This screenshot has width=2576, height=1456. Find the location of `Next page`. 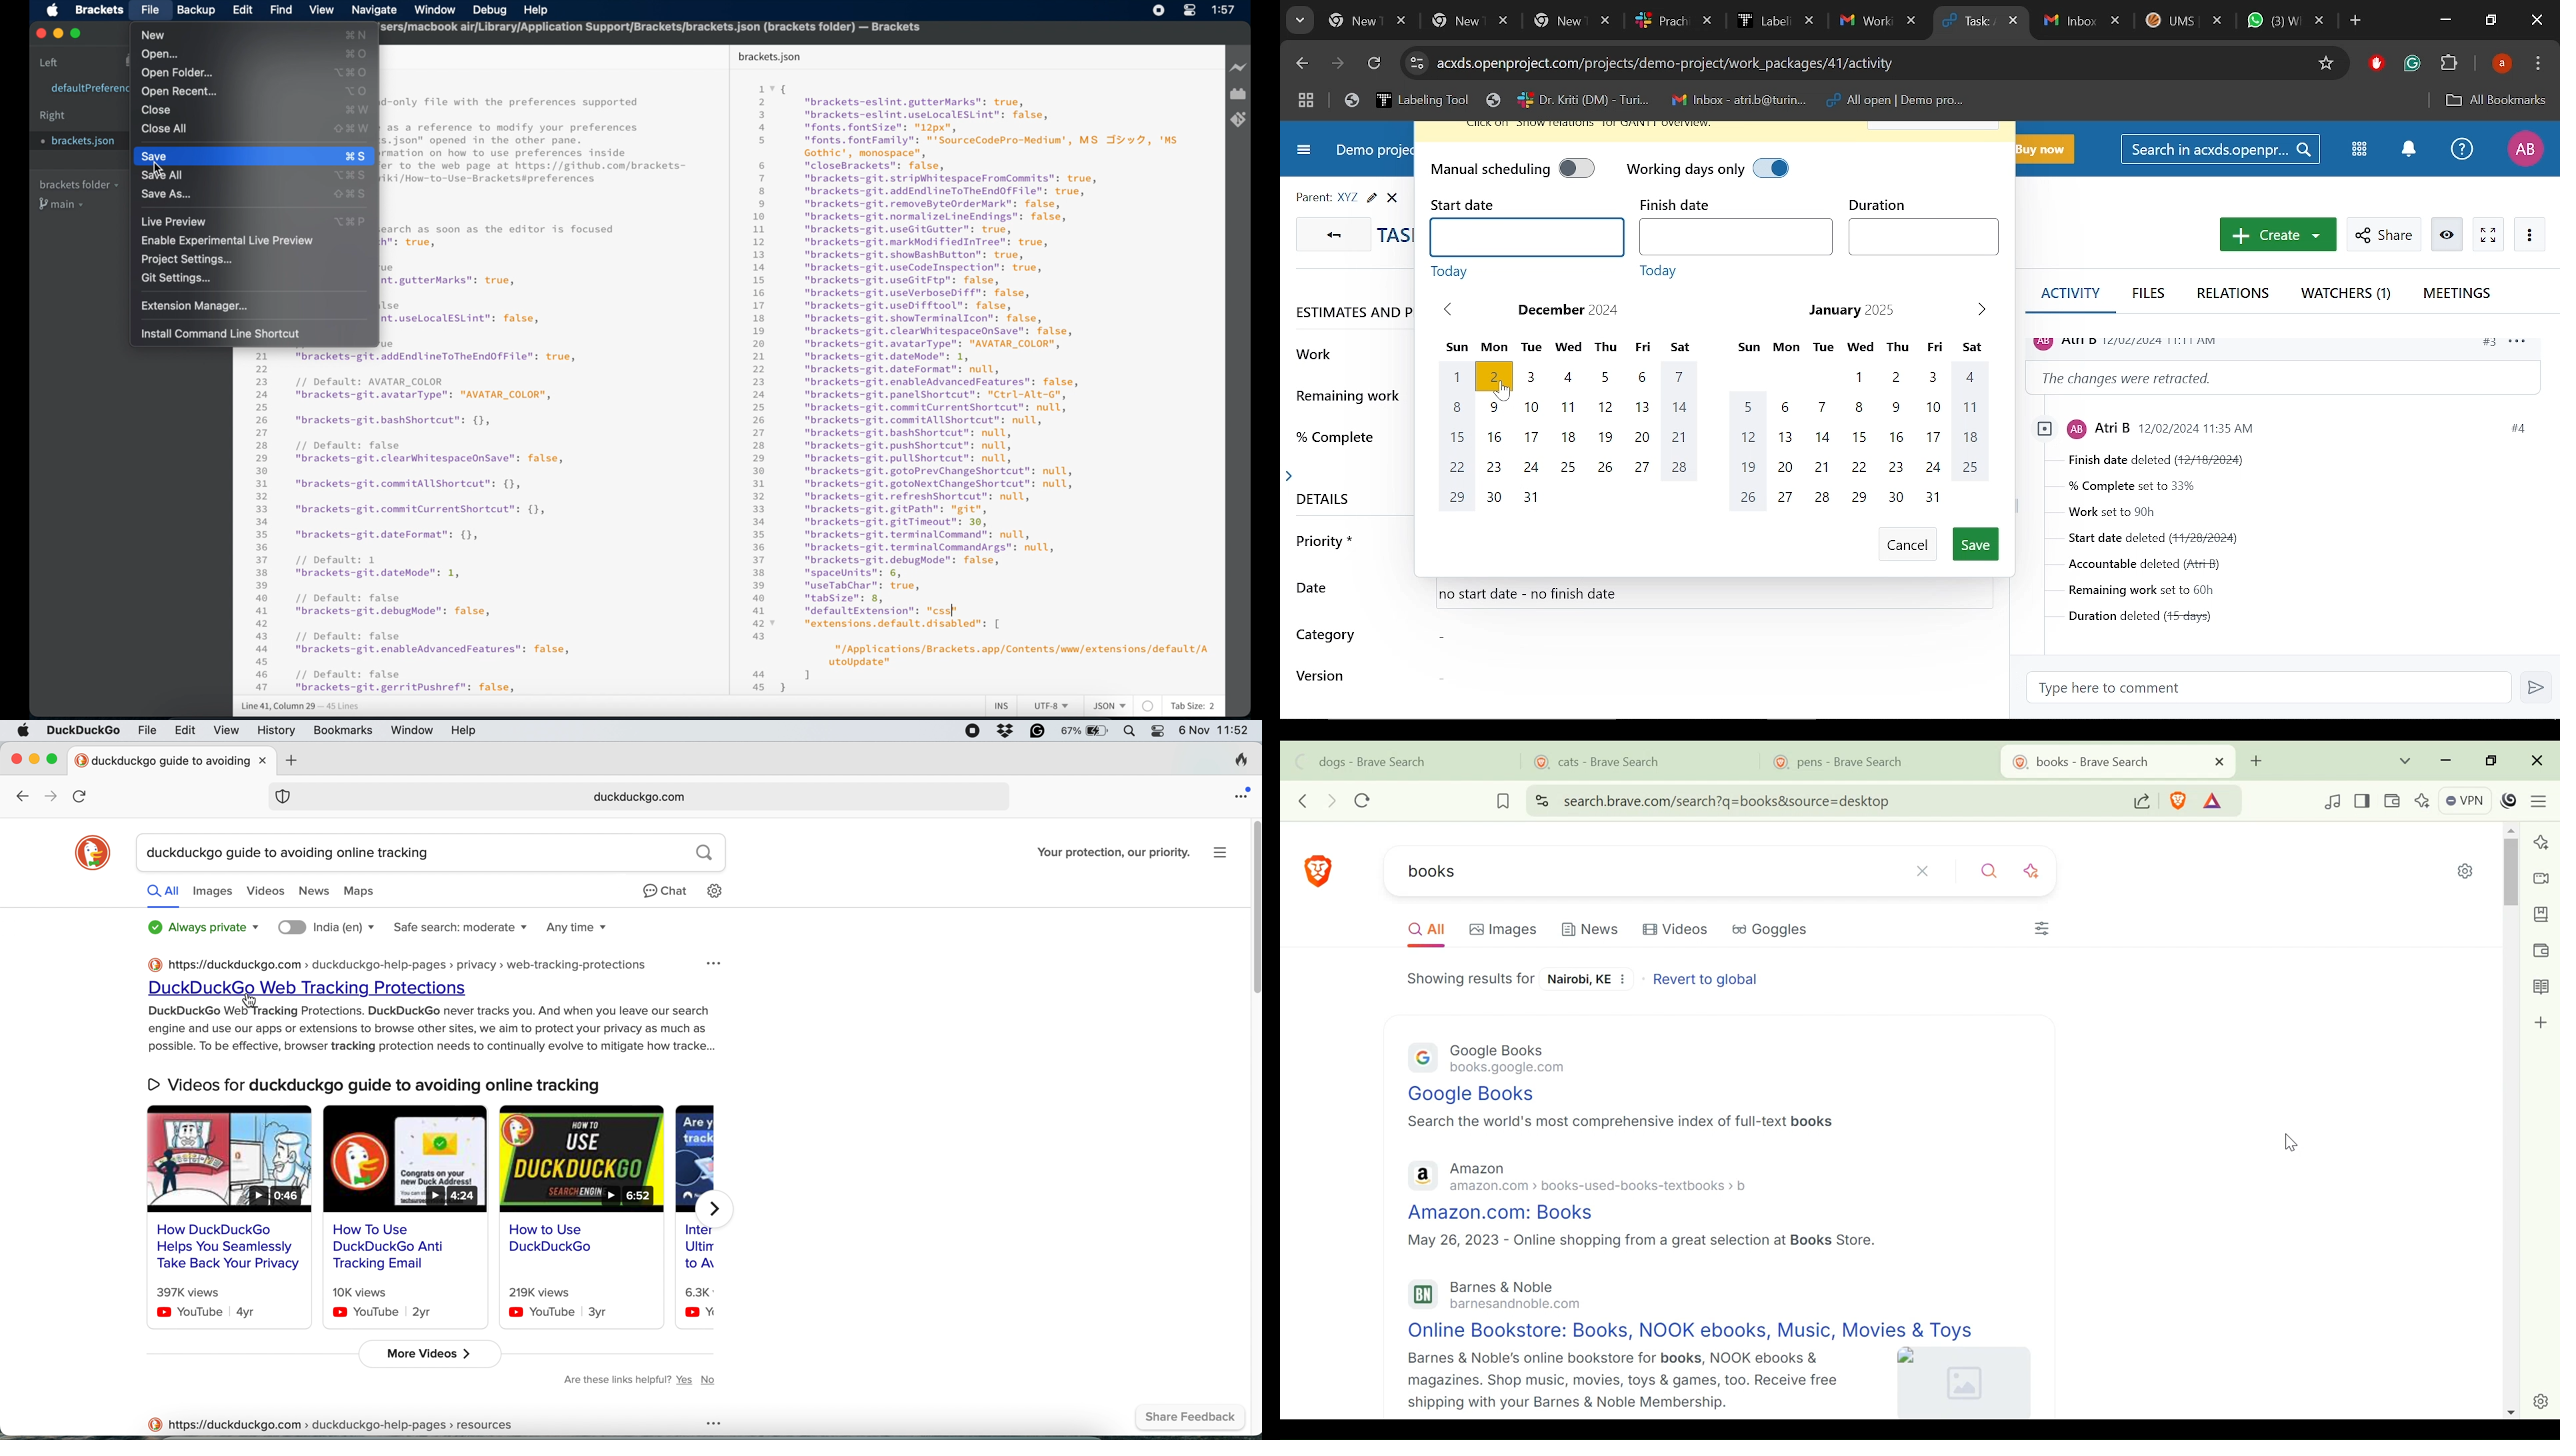

Next page is located at coordinates (1340, 65).